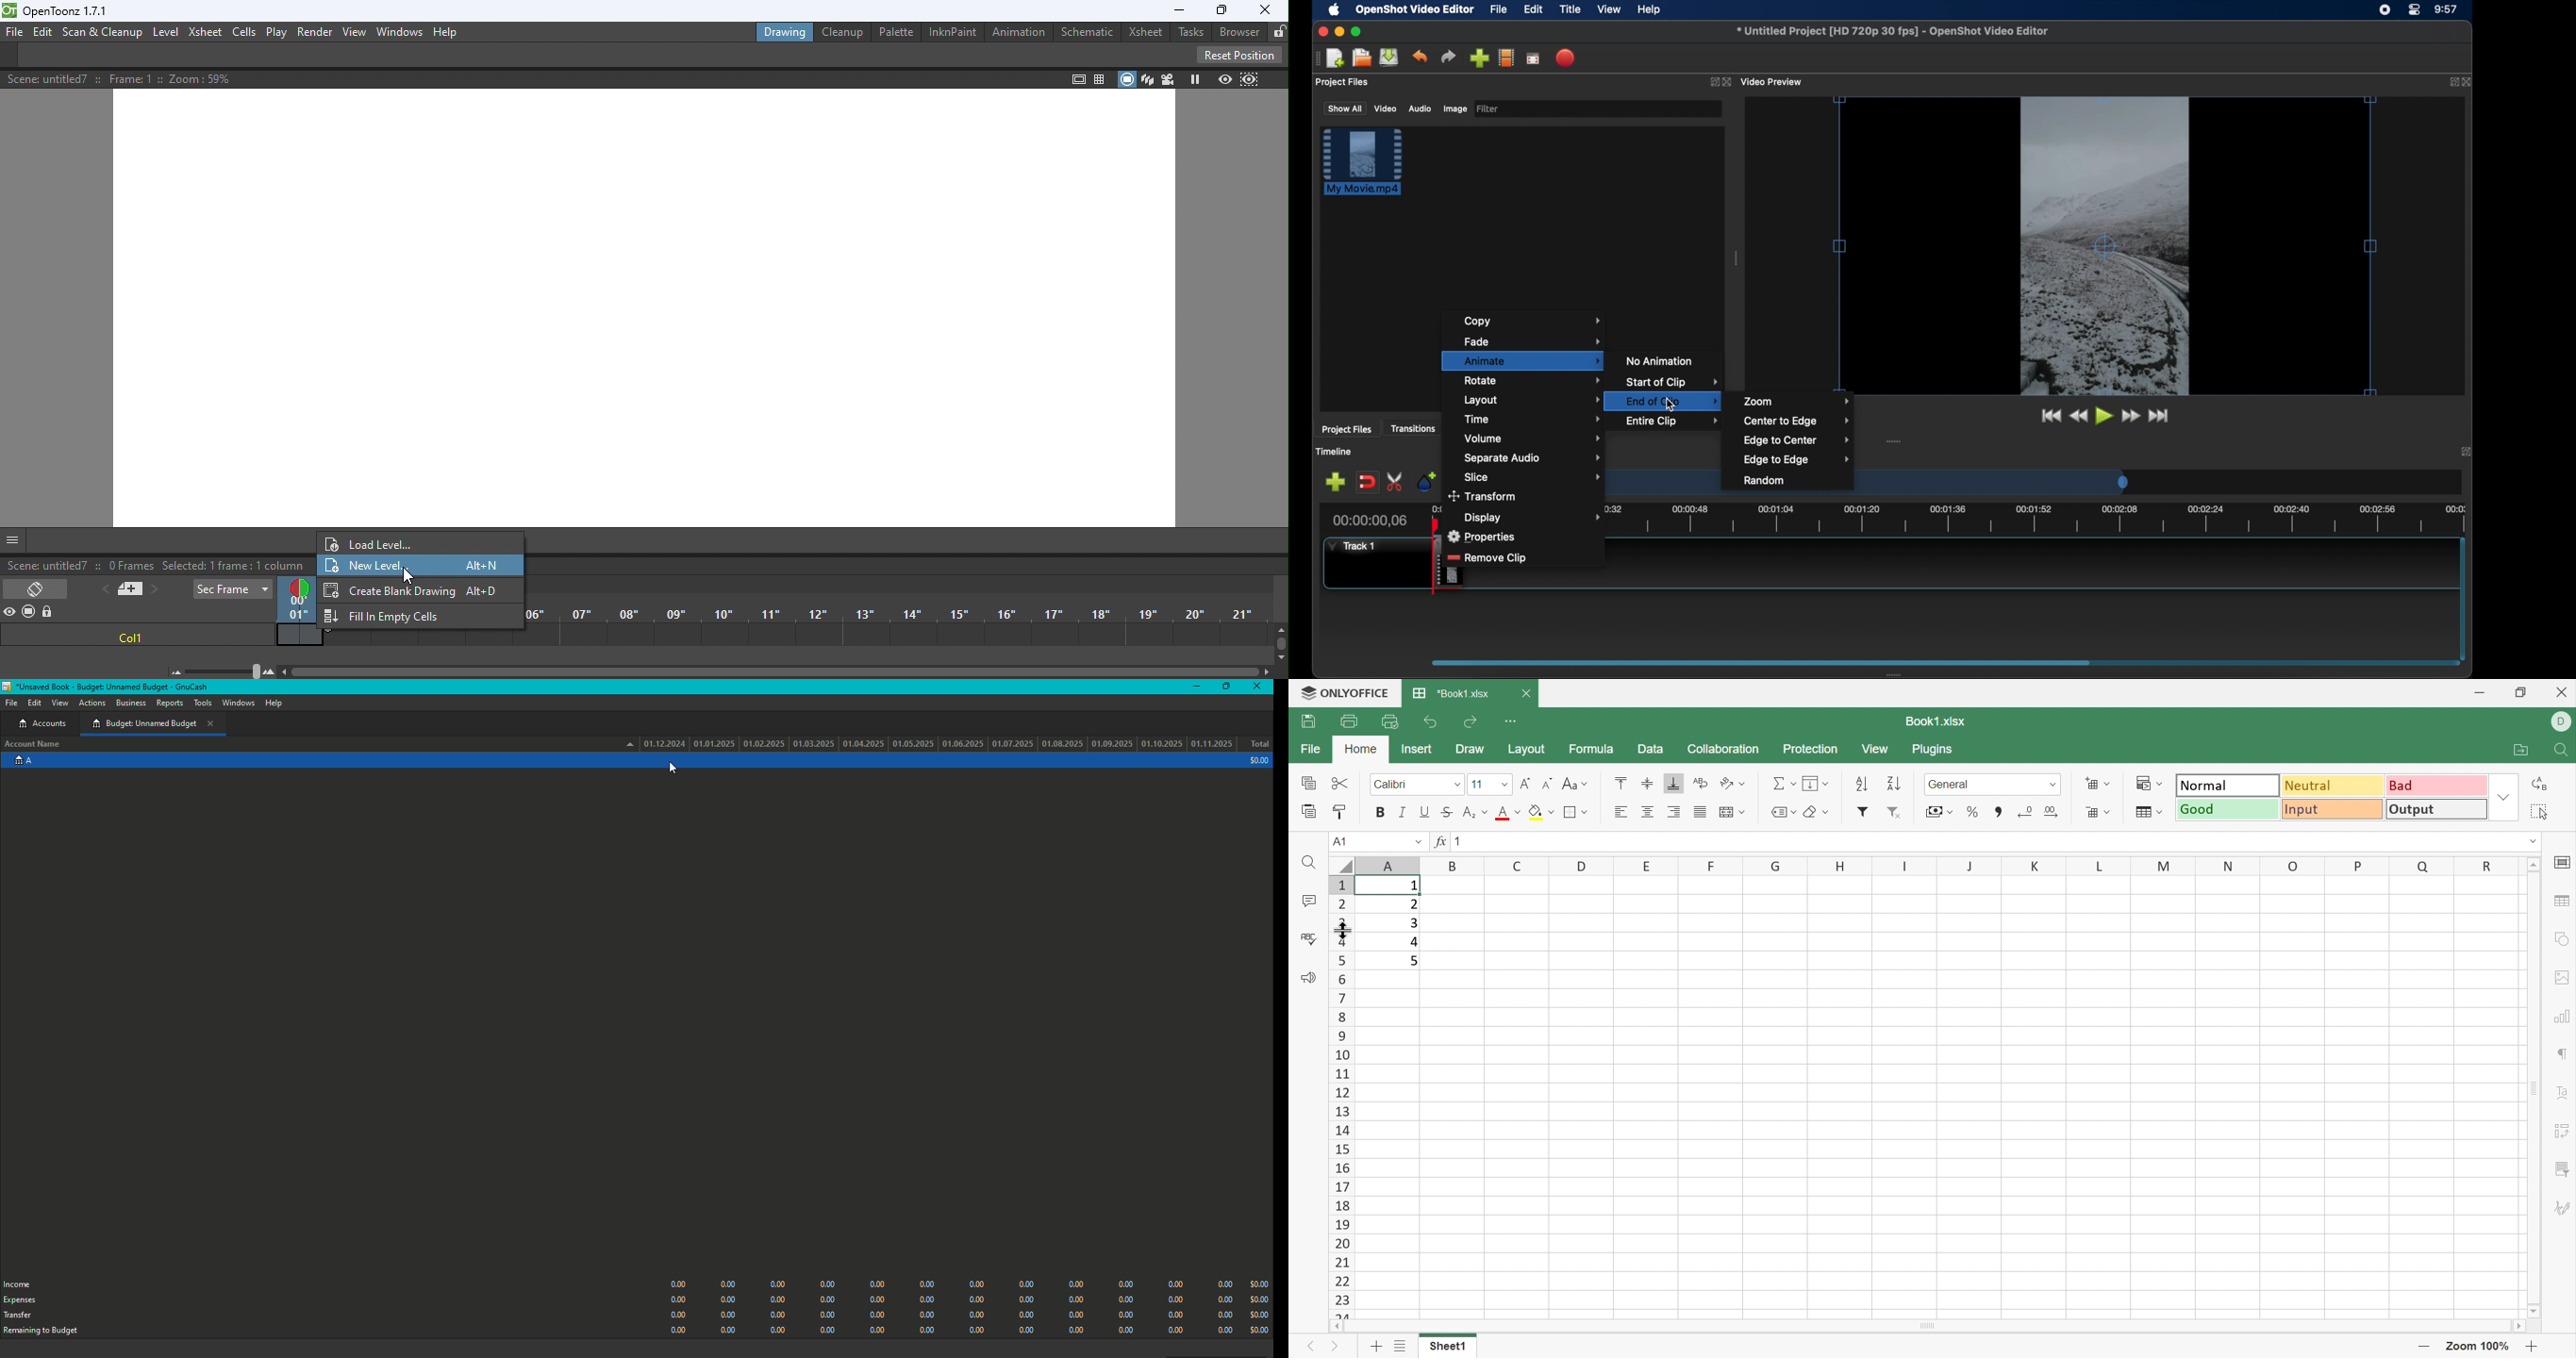 This screenshot has width=2576, height=1372. I want to click on video preview, so click(1773, 82).